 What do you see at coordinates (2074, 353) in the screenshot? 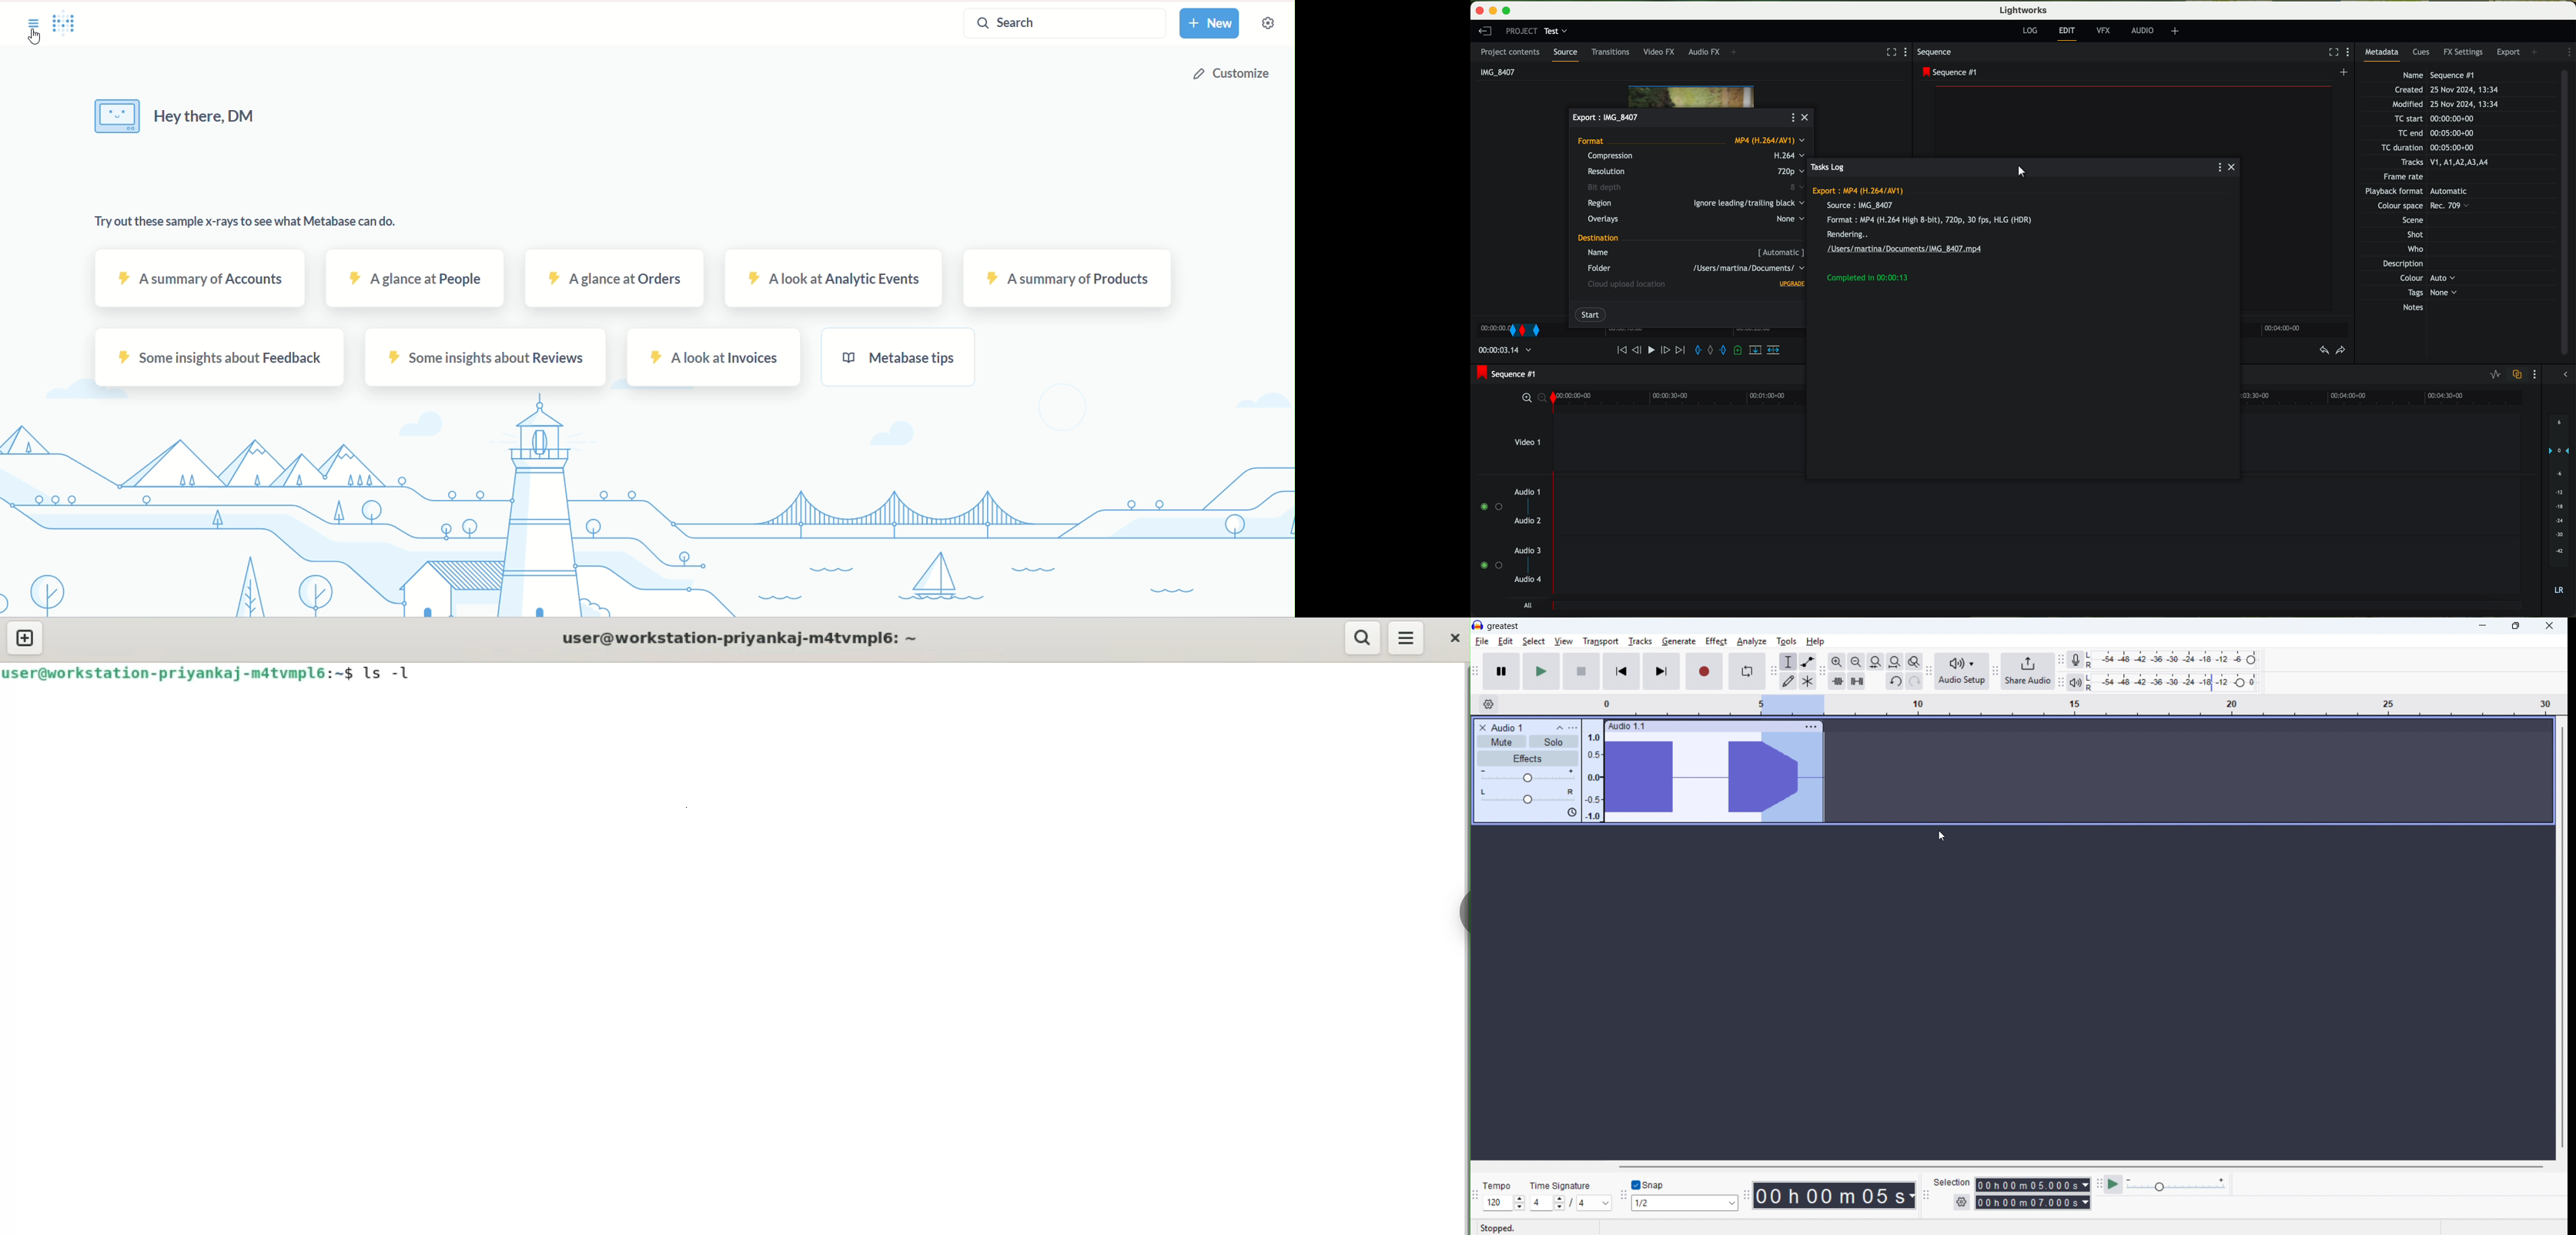
I see `nudge one frame back` at bounding box center [2074, 353].